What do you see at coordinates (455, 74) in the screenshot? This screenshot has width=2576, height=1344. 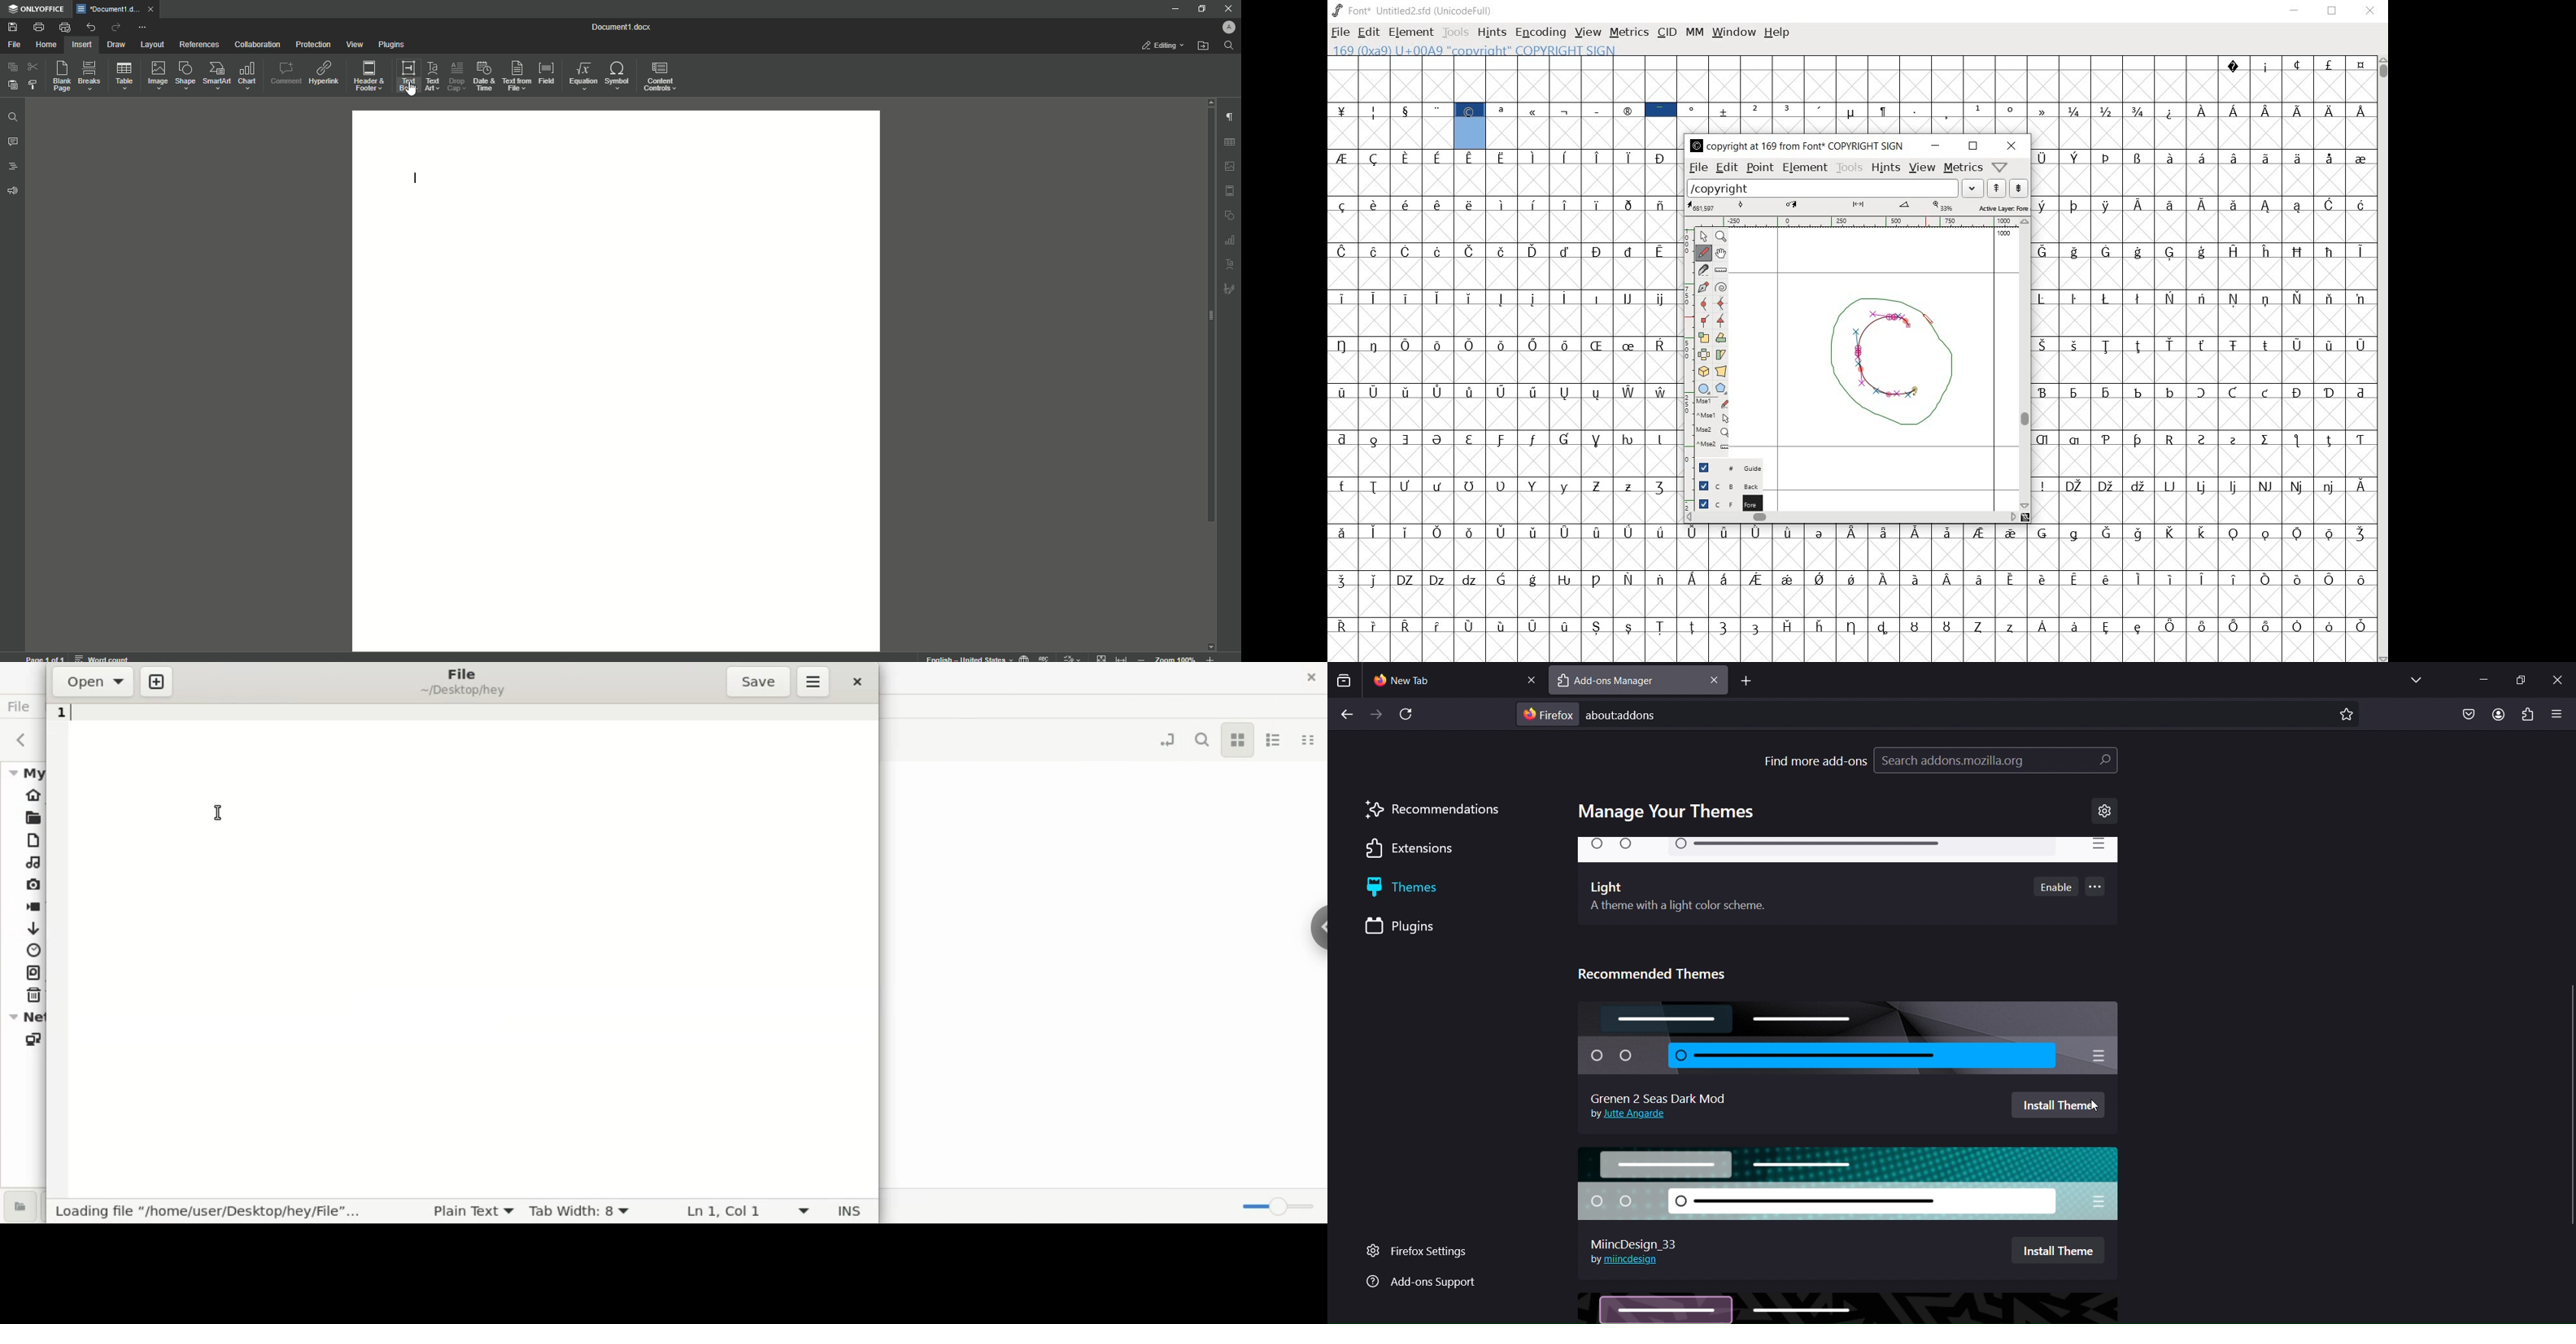 I see `Drop Cap` at bounding box center [455, 74].